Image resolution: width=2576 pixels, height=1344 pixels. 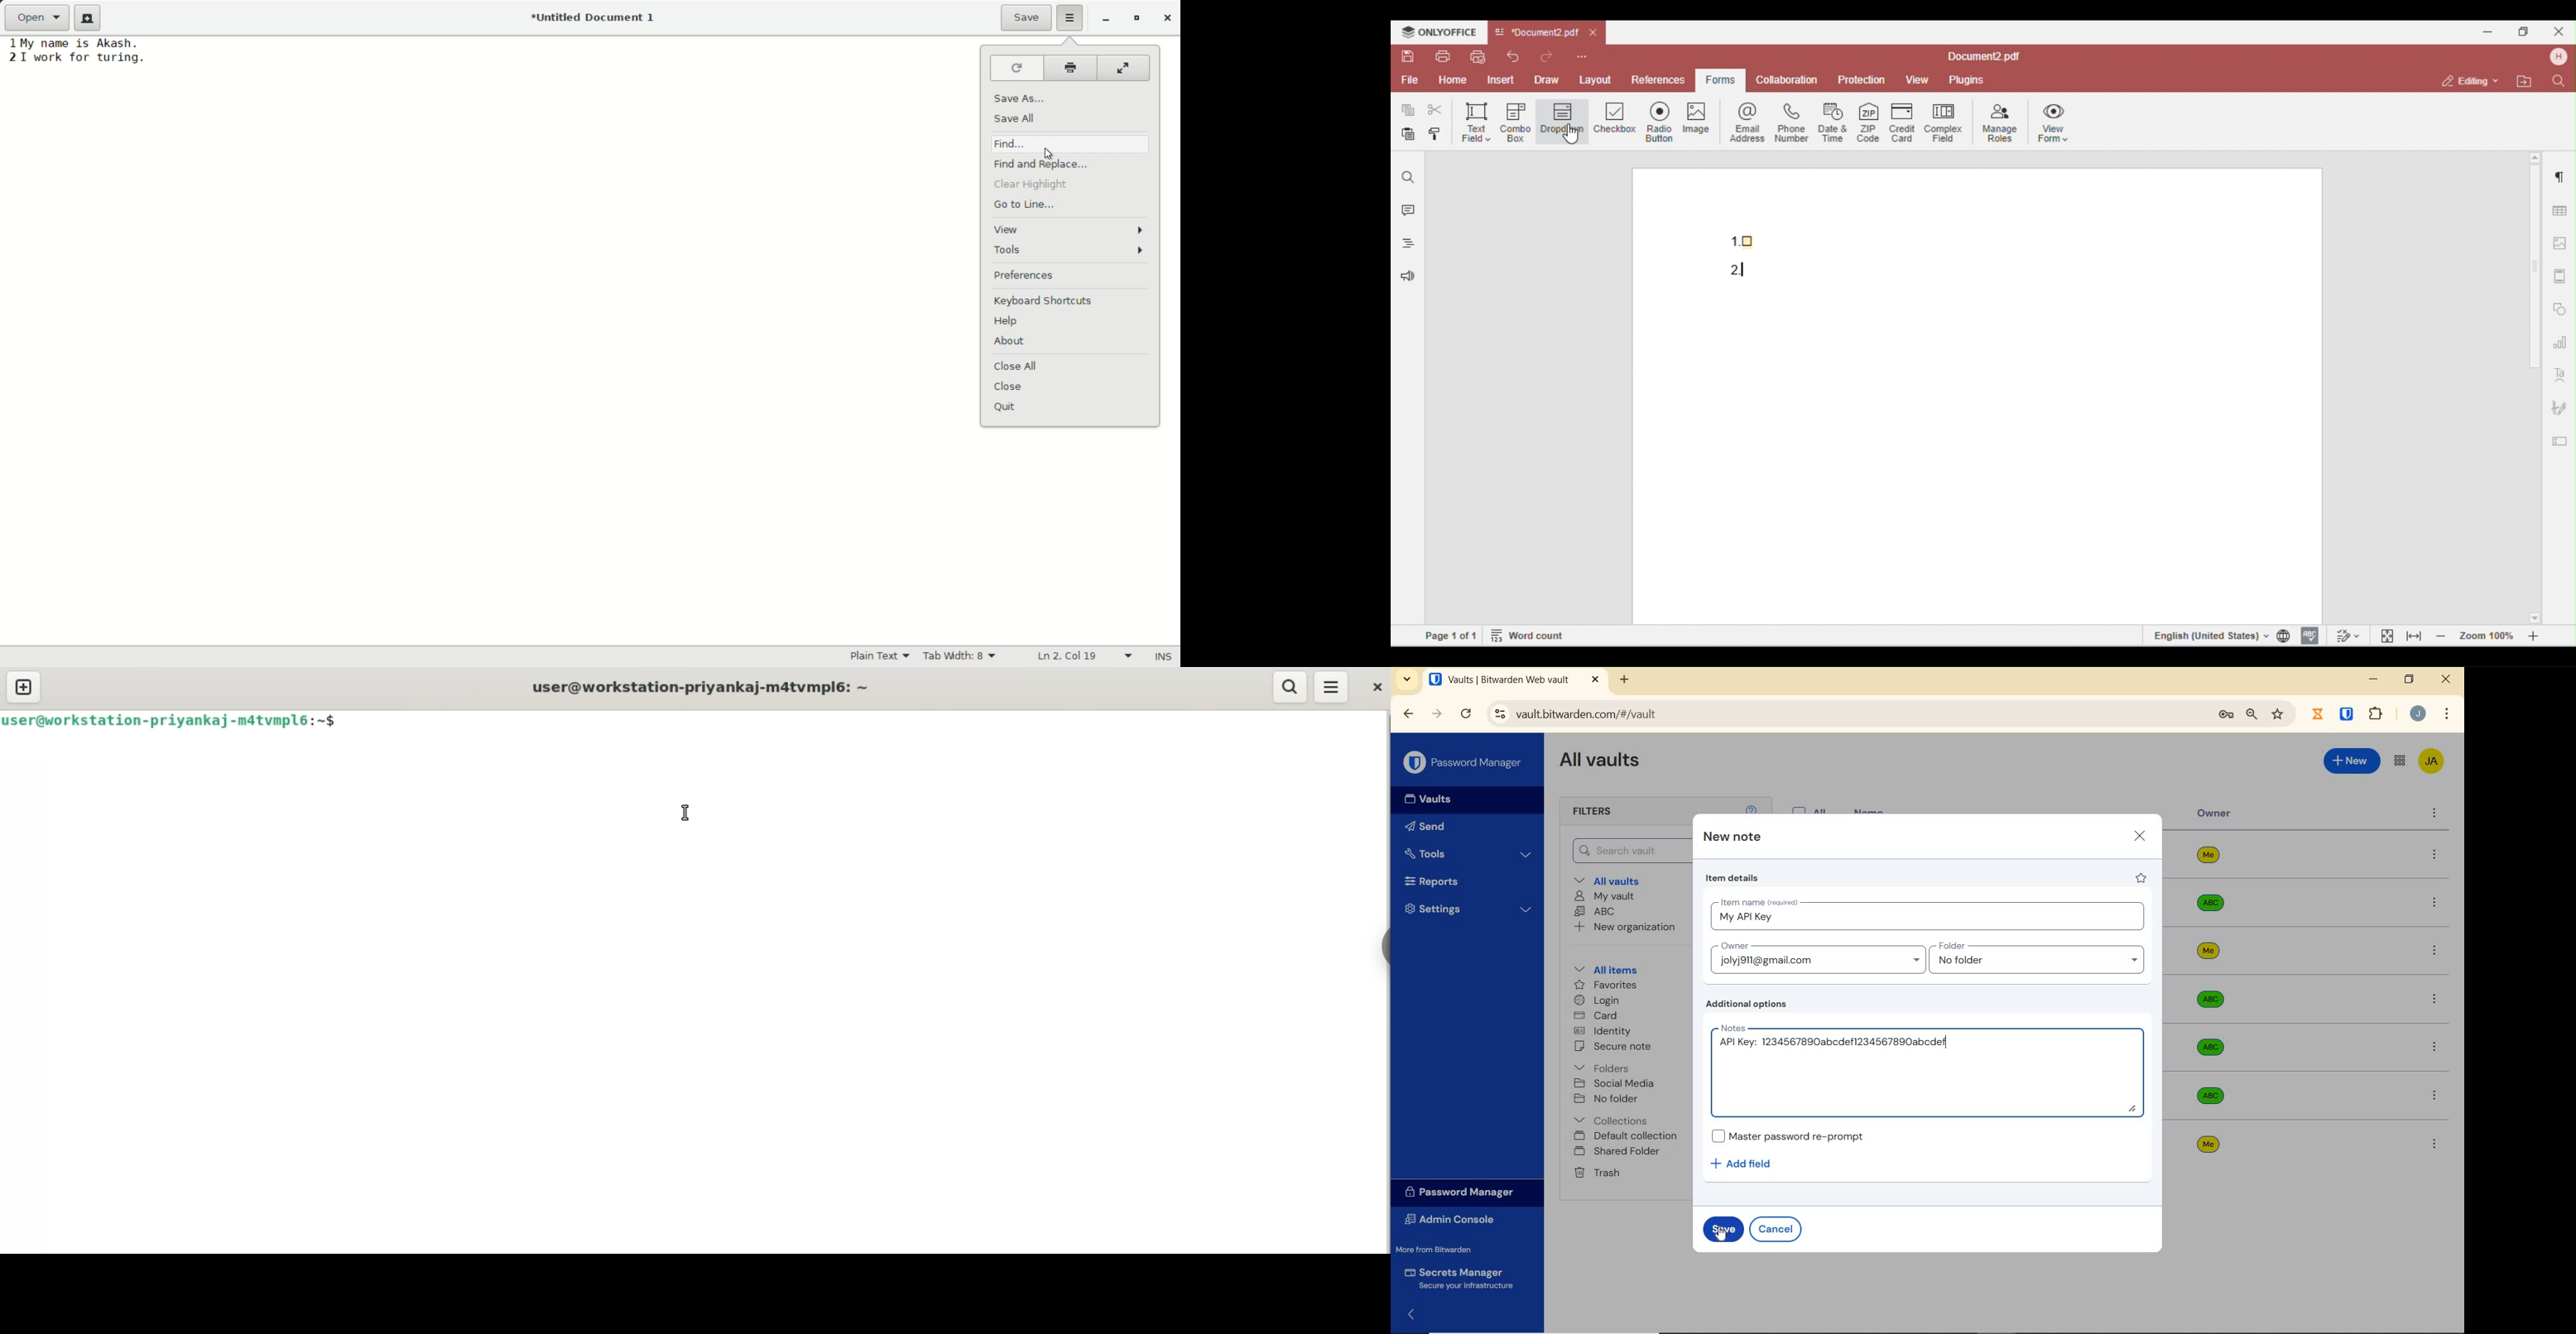 I want to click on more options, so click(x=2436, y=1094).